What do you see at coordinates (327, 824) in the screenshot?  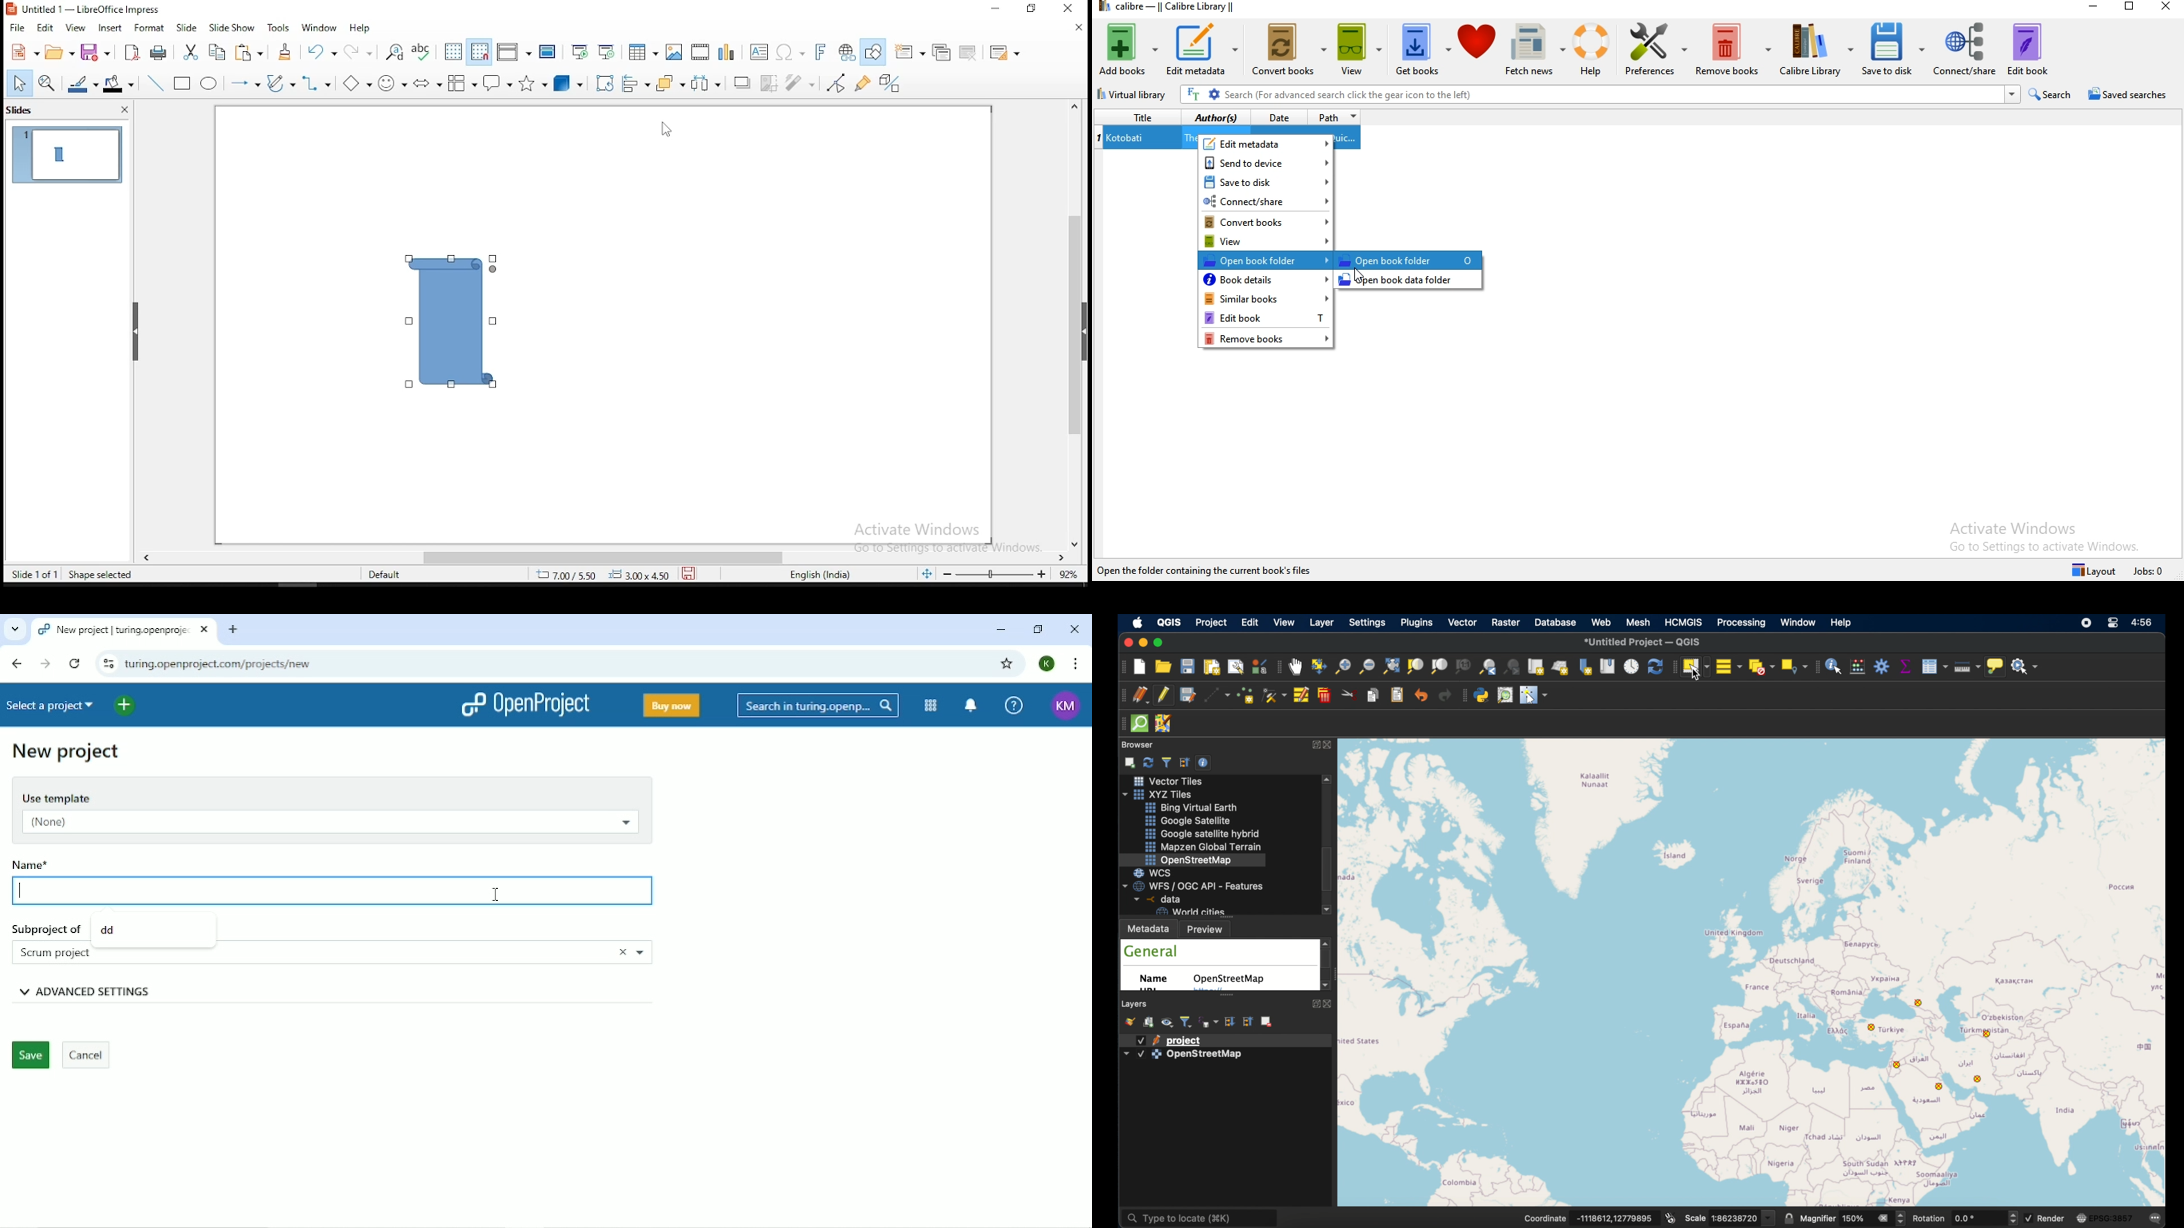 I see `(None)` at bounding box center [327, 824].